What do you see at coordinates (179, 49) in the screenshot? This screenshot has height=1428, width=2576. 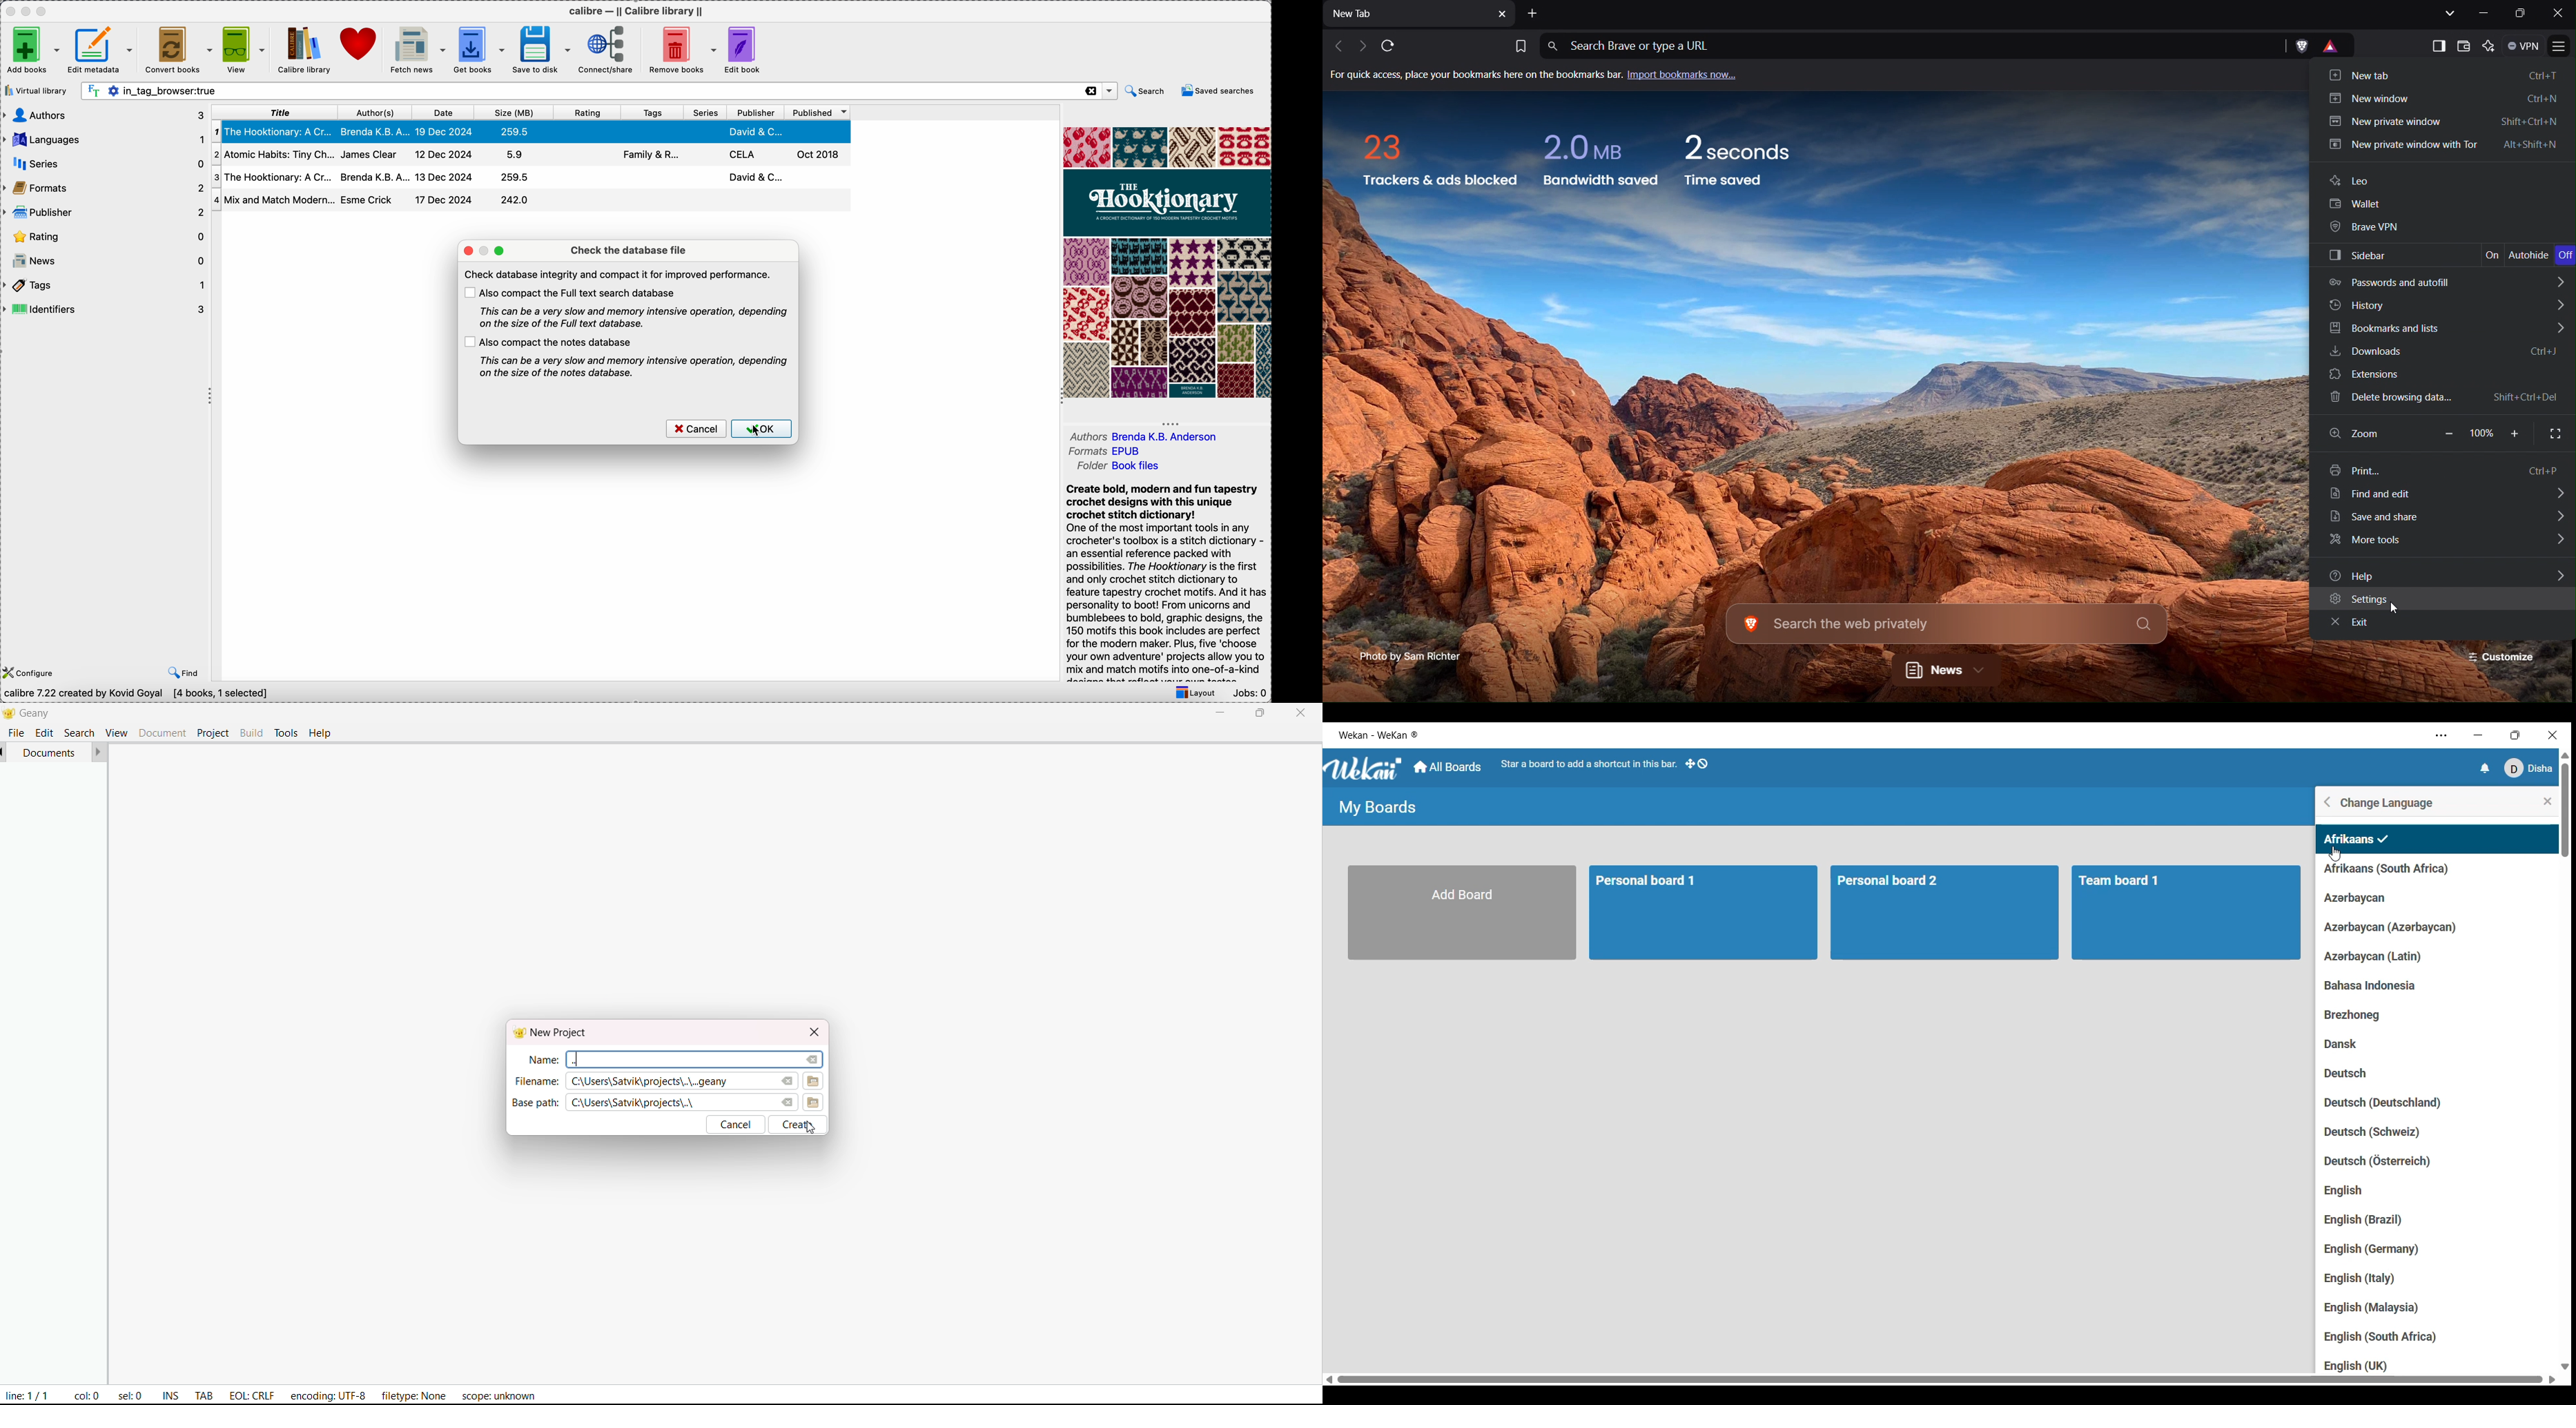 I see `convert books` at bounding box center [179, 49].